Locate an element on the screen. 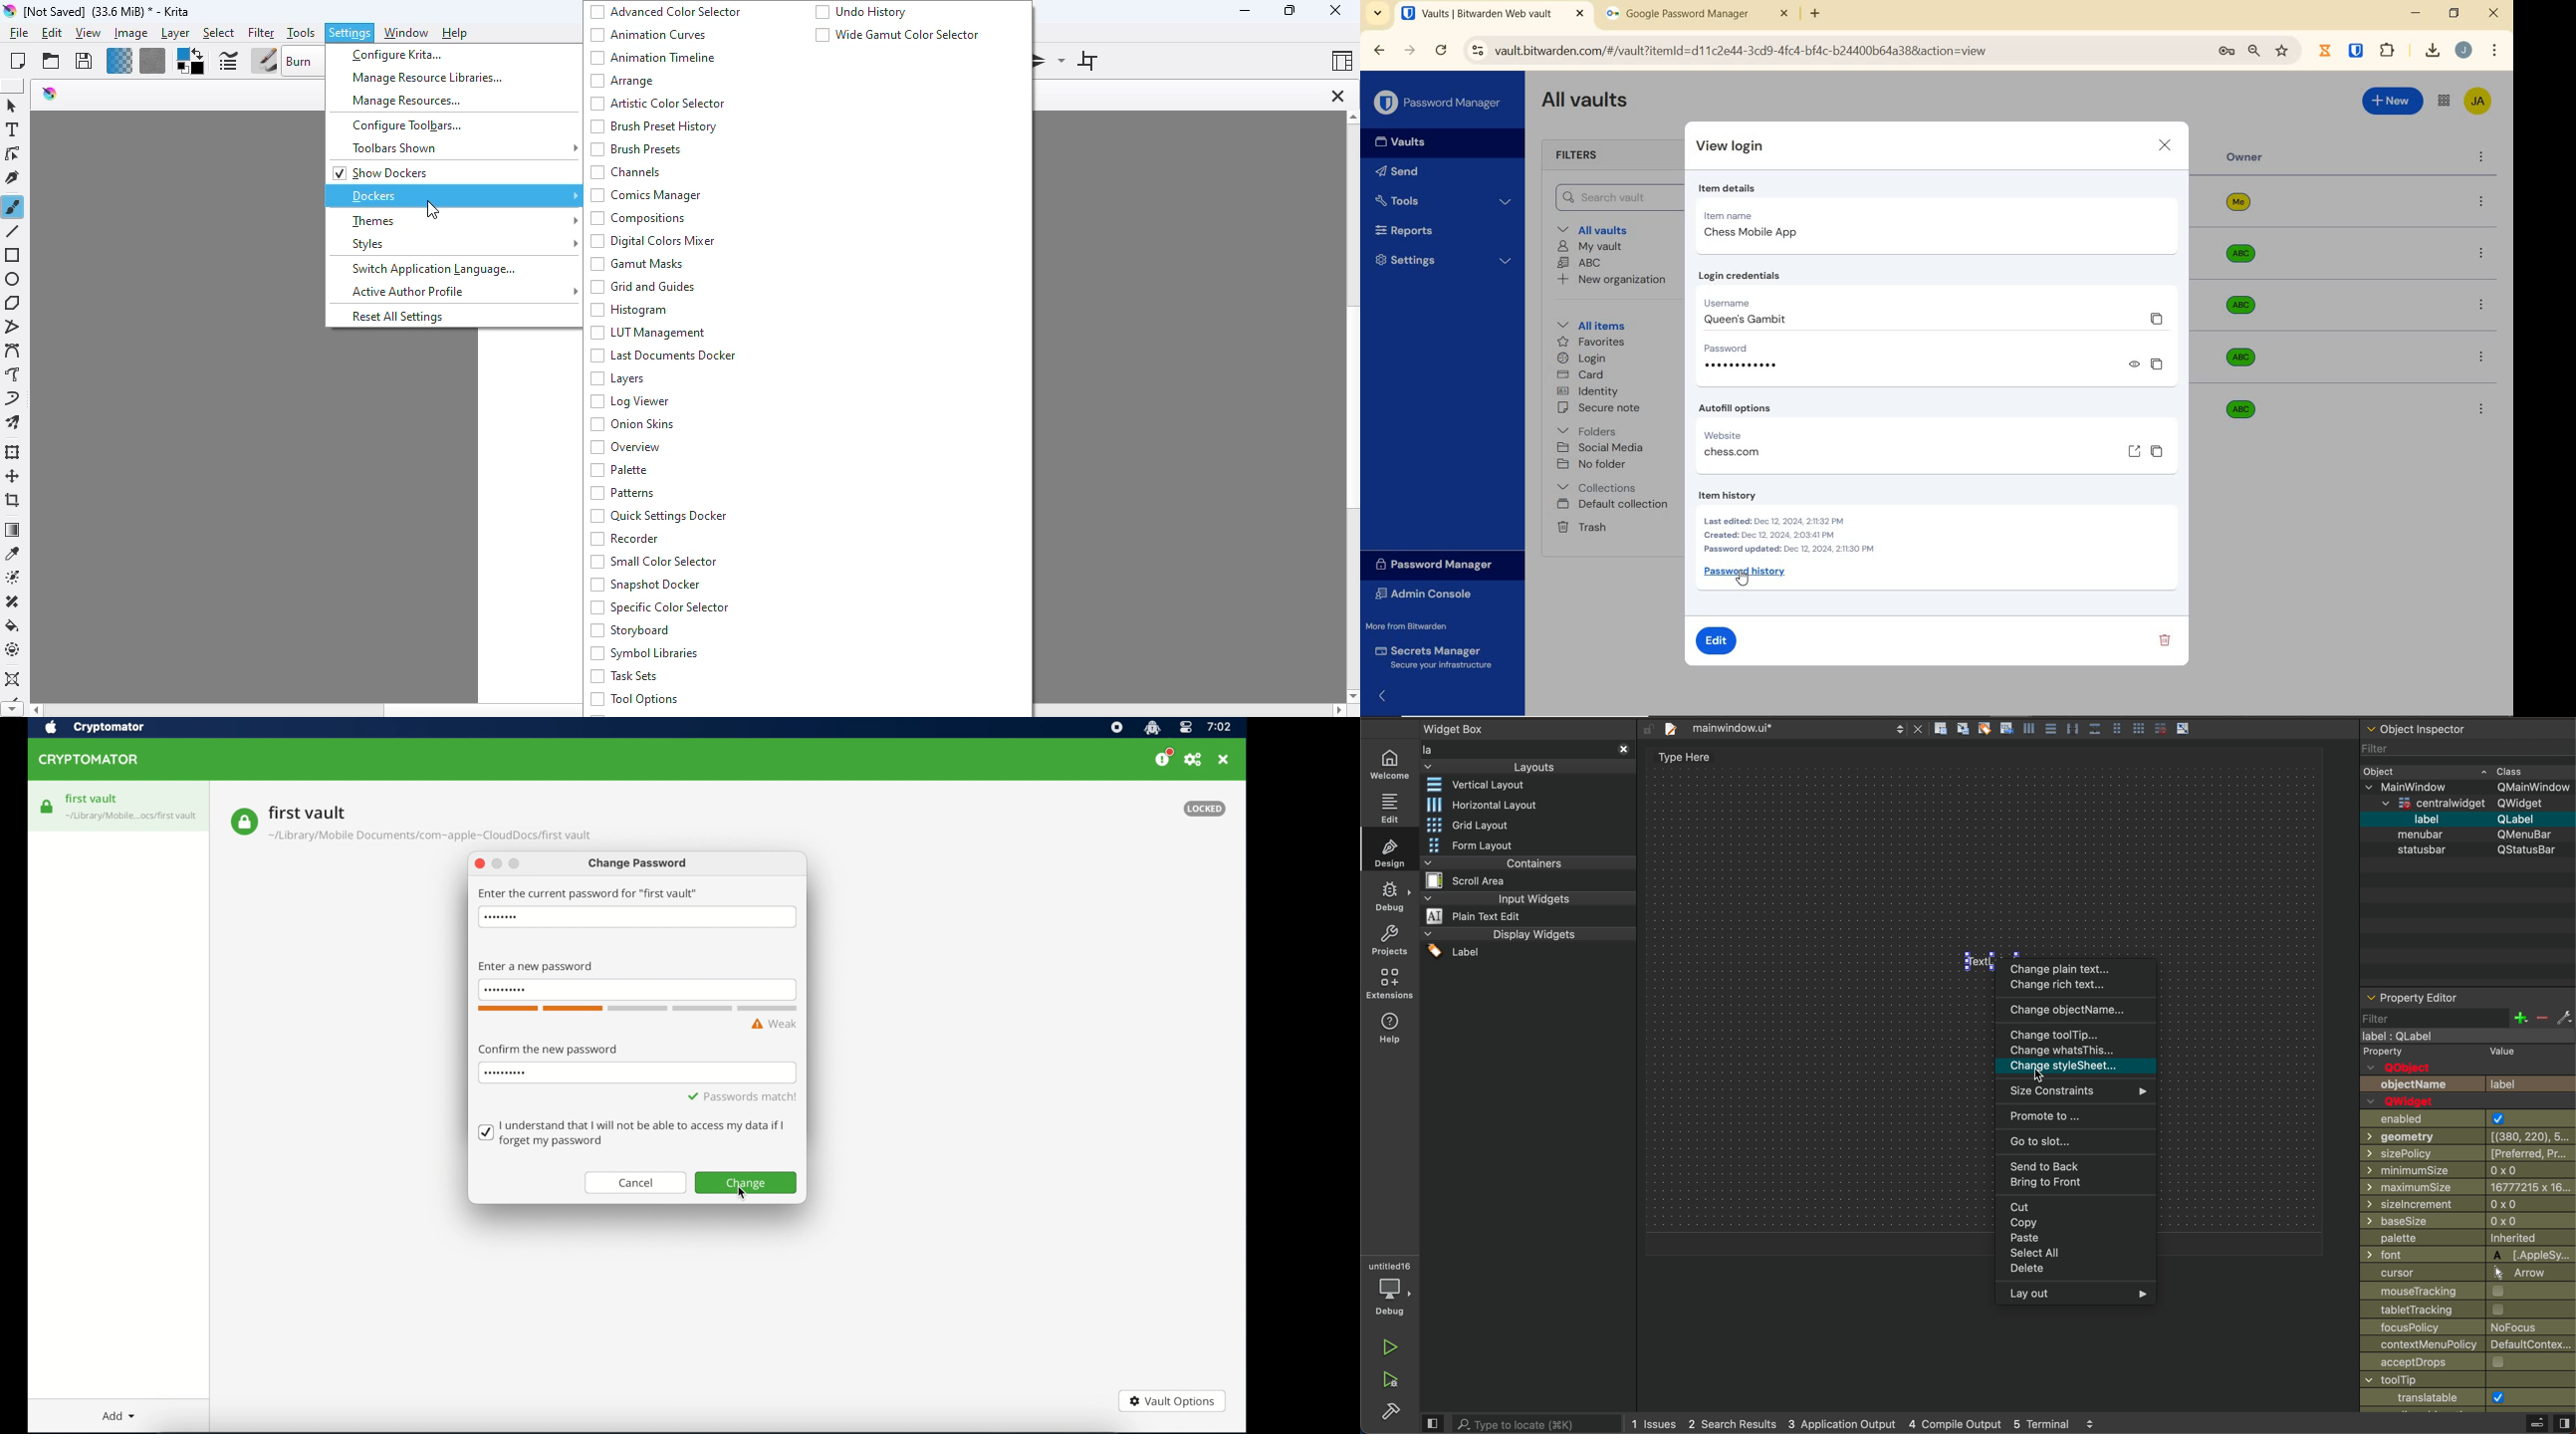  folders is located at coordinates (1598, 431).